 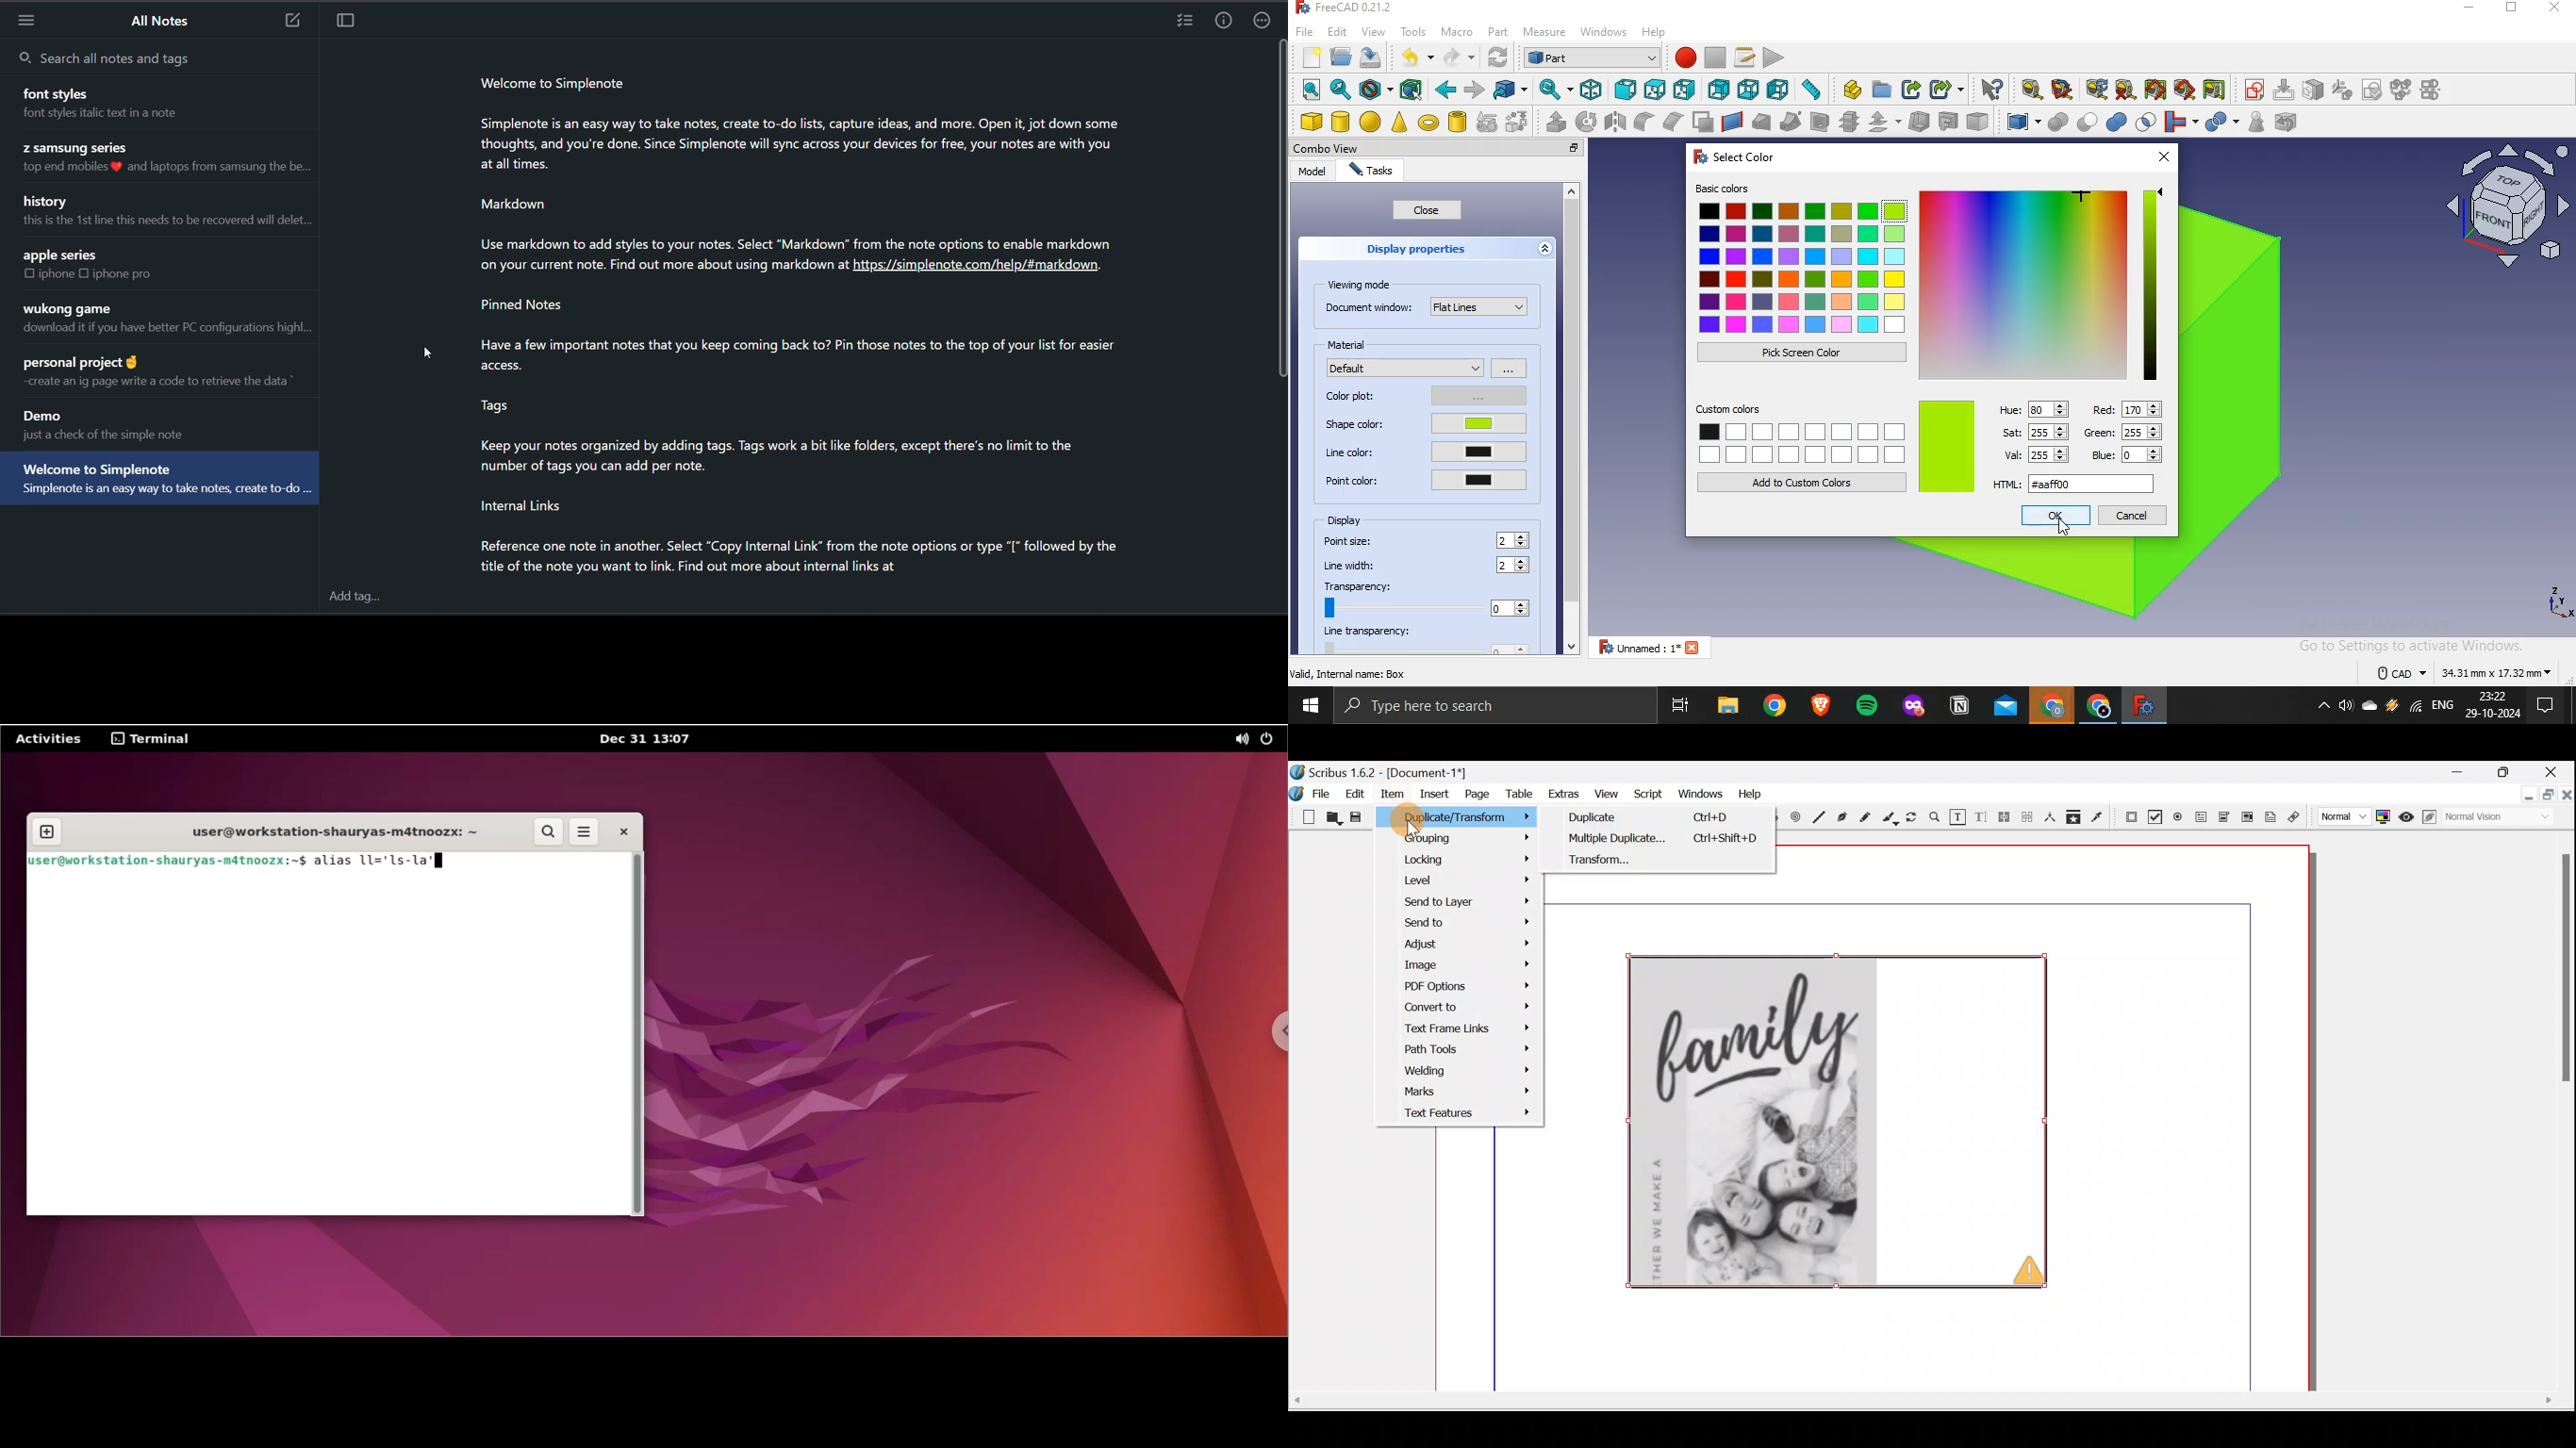 I want to click on open file, so click(x=1339, y=56).